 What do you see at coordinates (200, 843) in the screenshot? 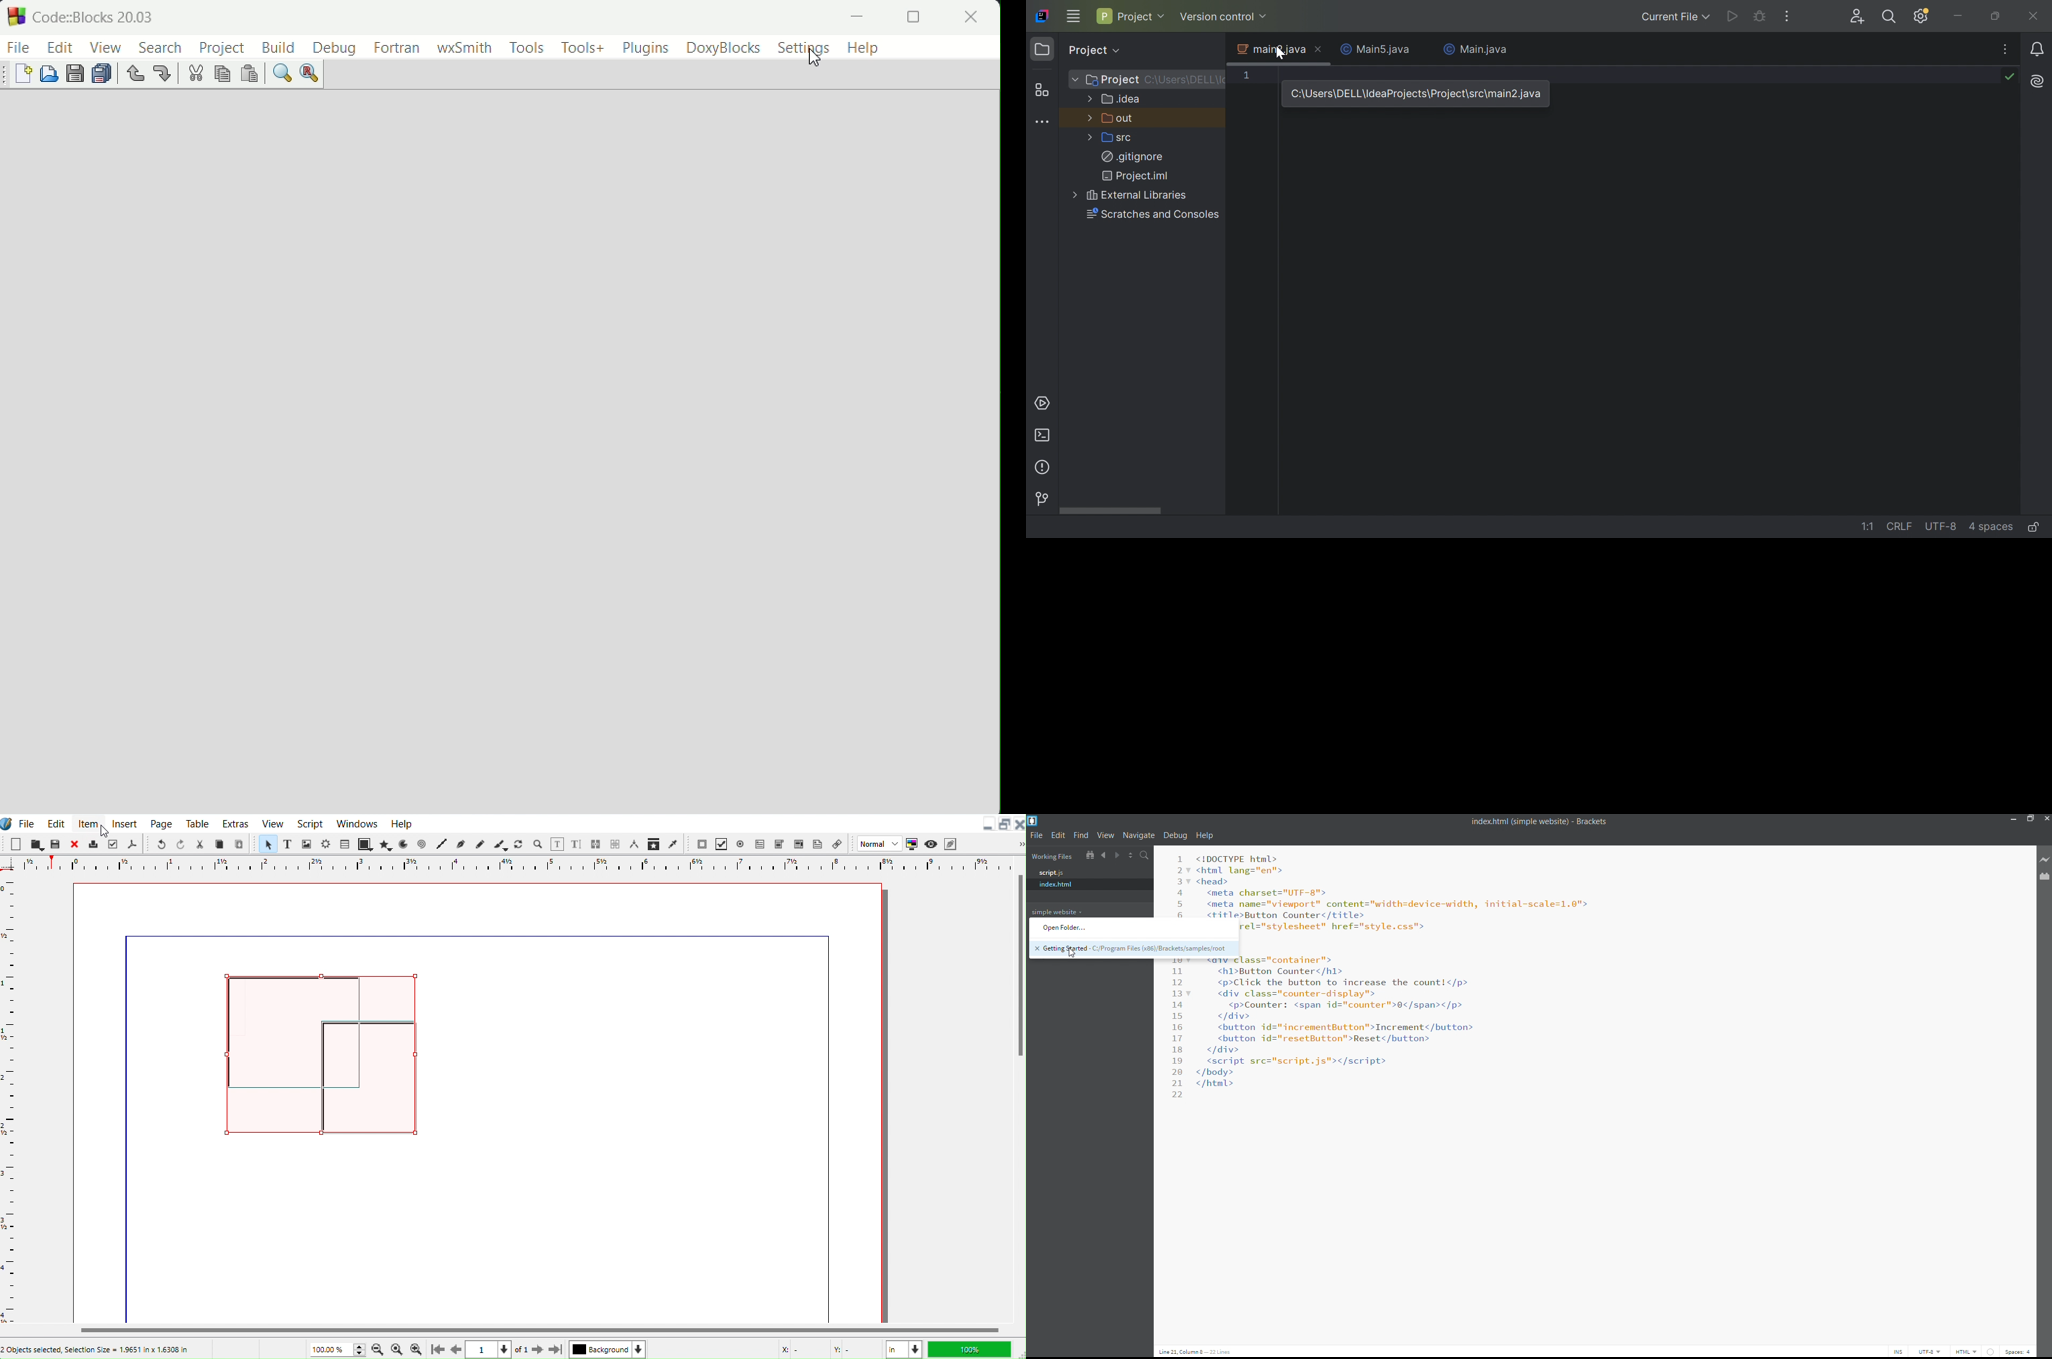
I see `Cut` at bounding box center [200, 843].